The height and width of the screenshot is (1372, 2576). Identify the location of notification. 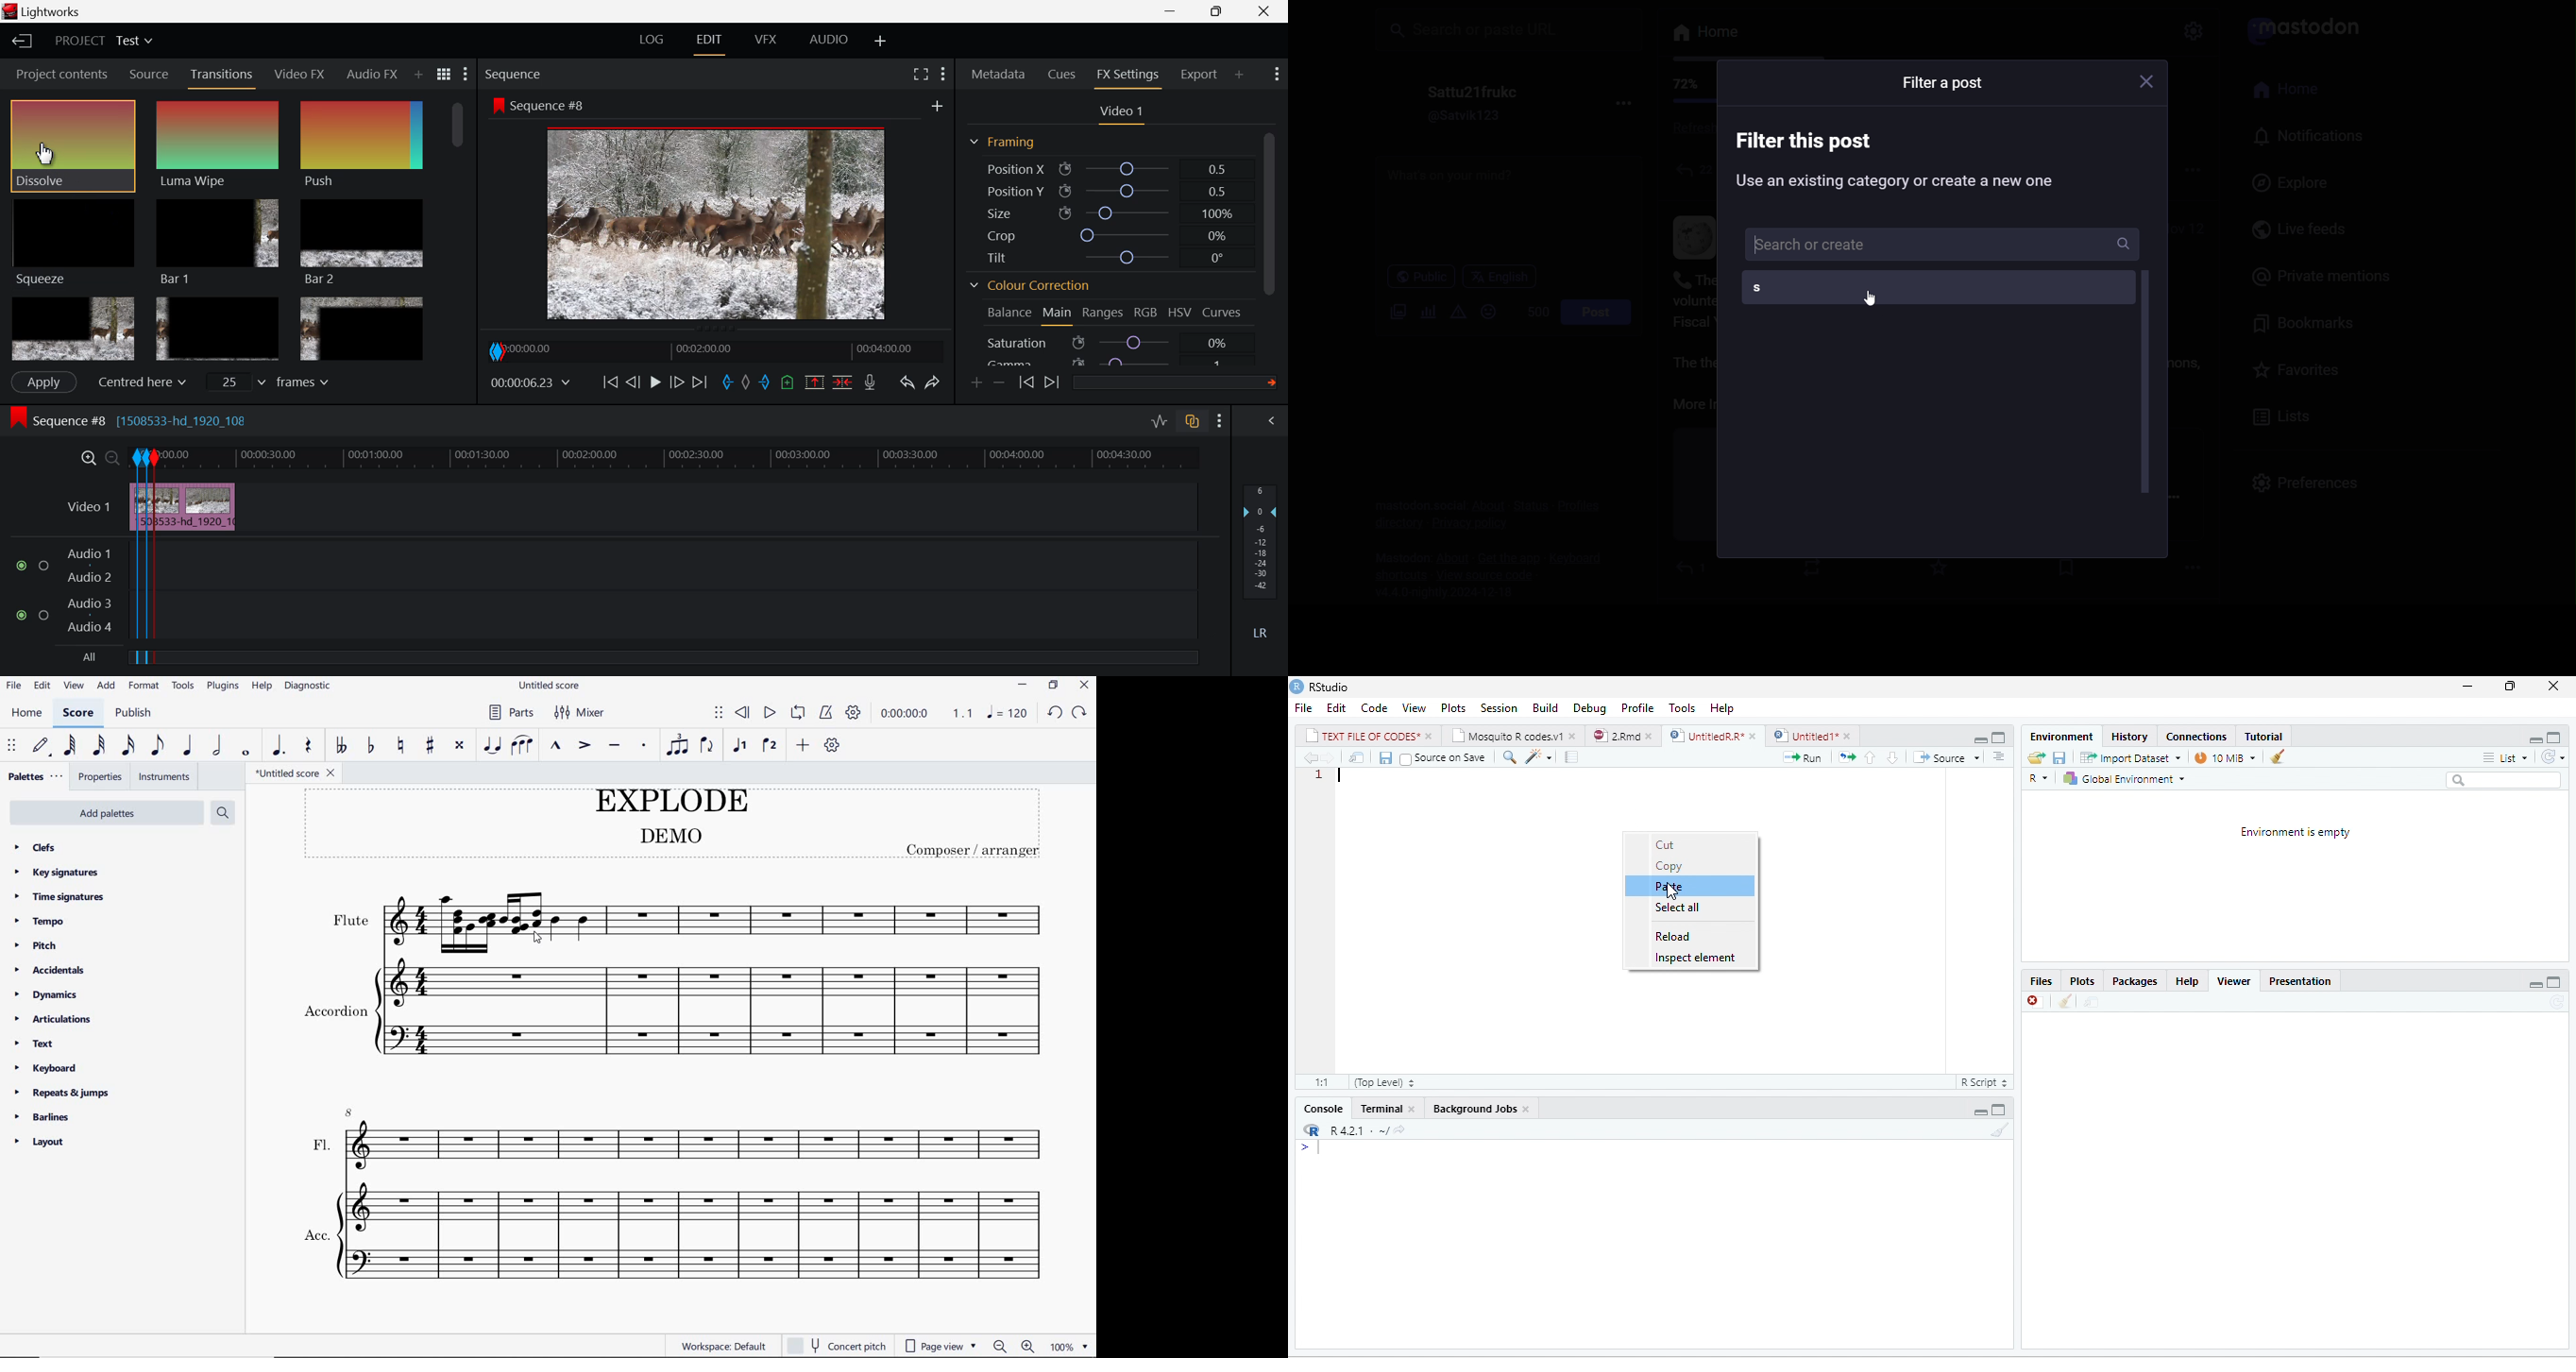
(2312, 139).